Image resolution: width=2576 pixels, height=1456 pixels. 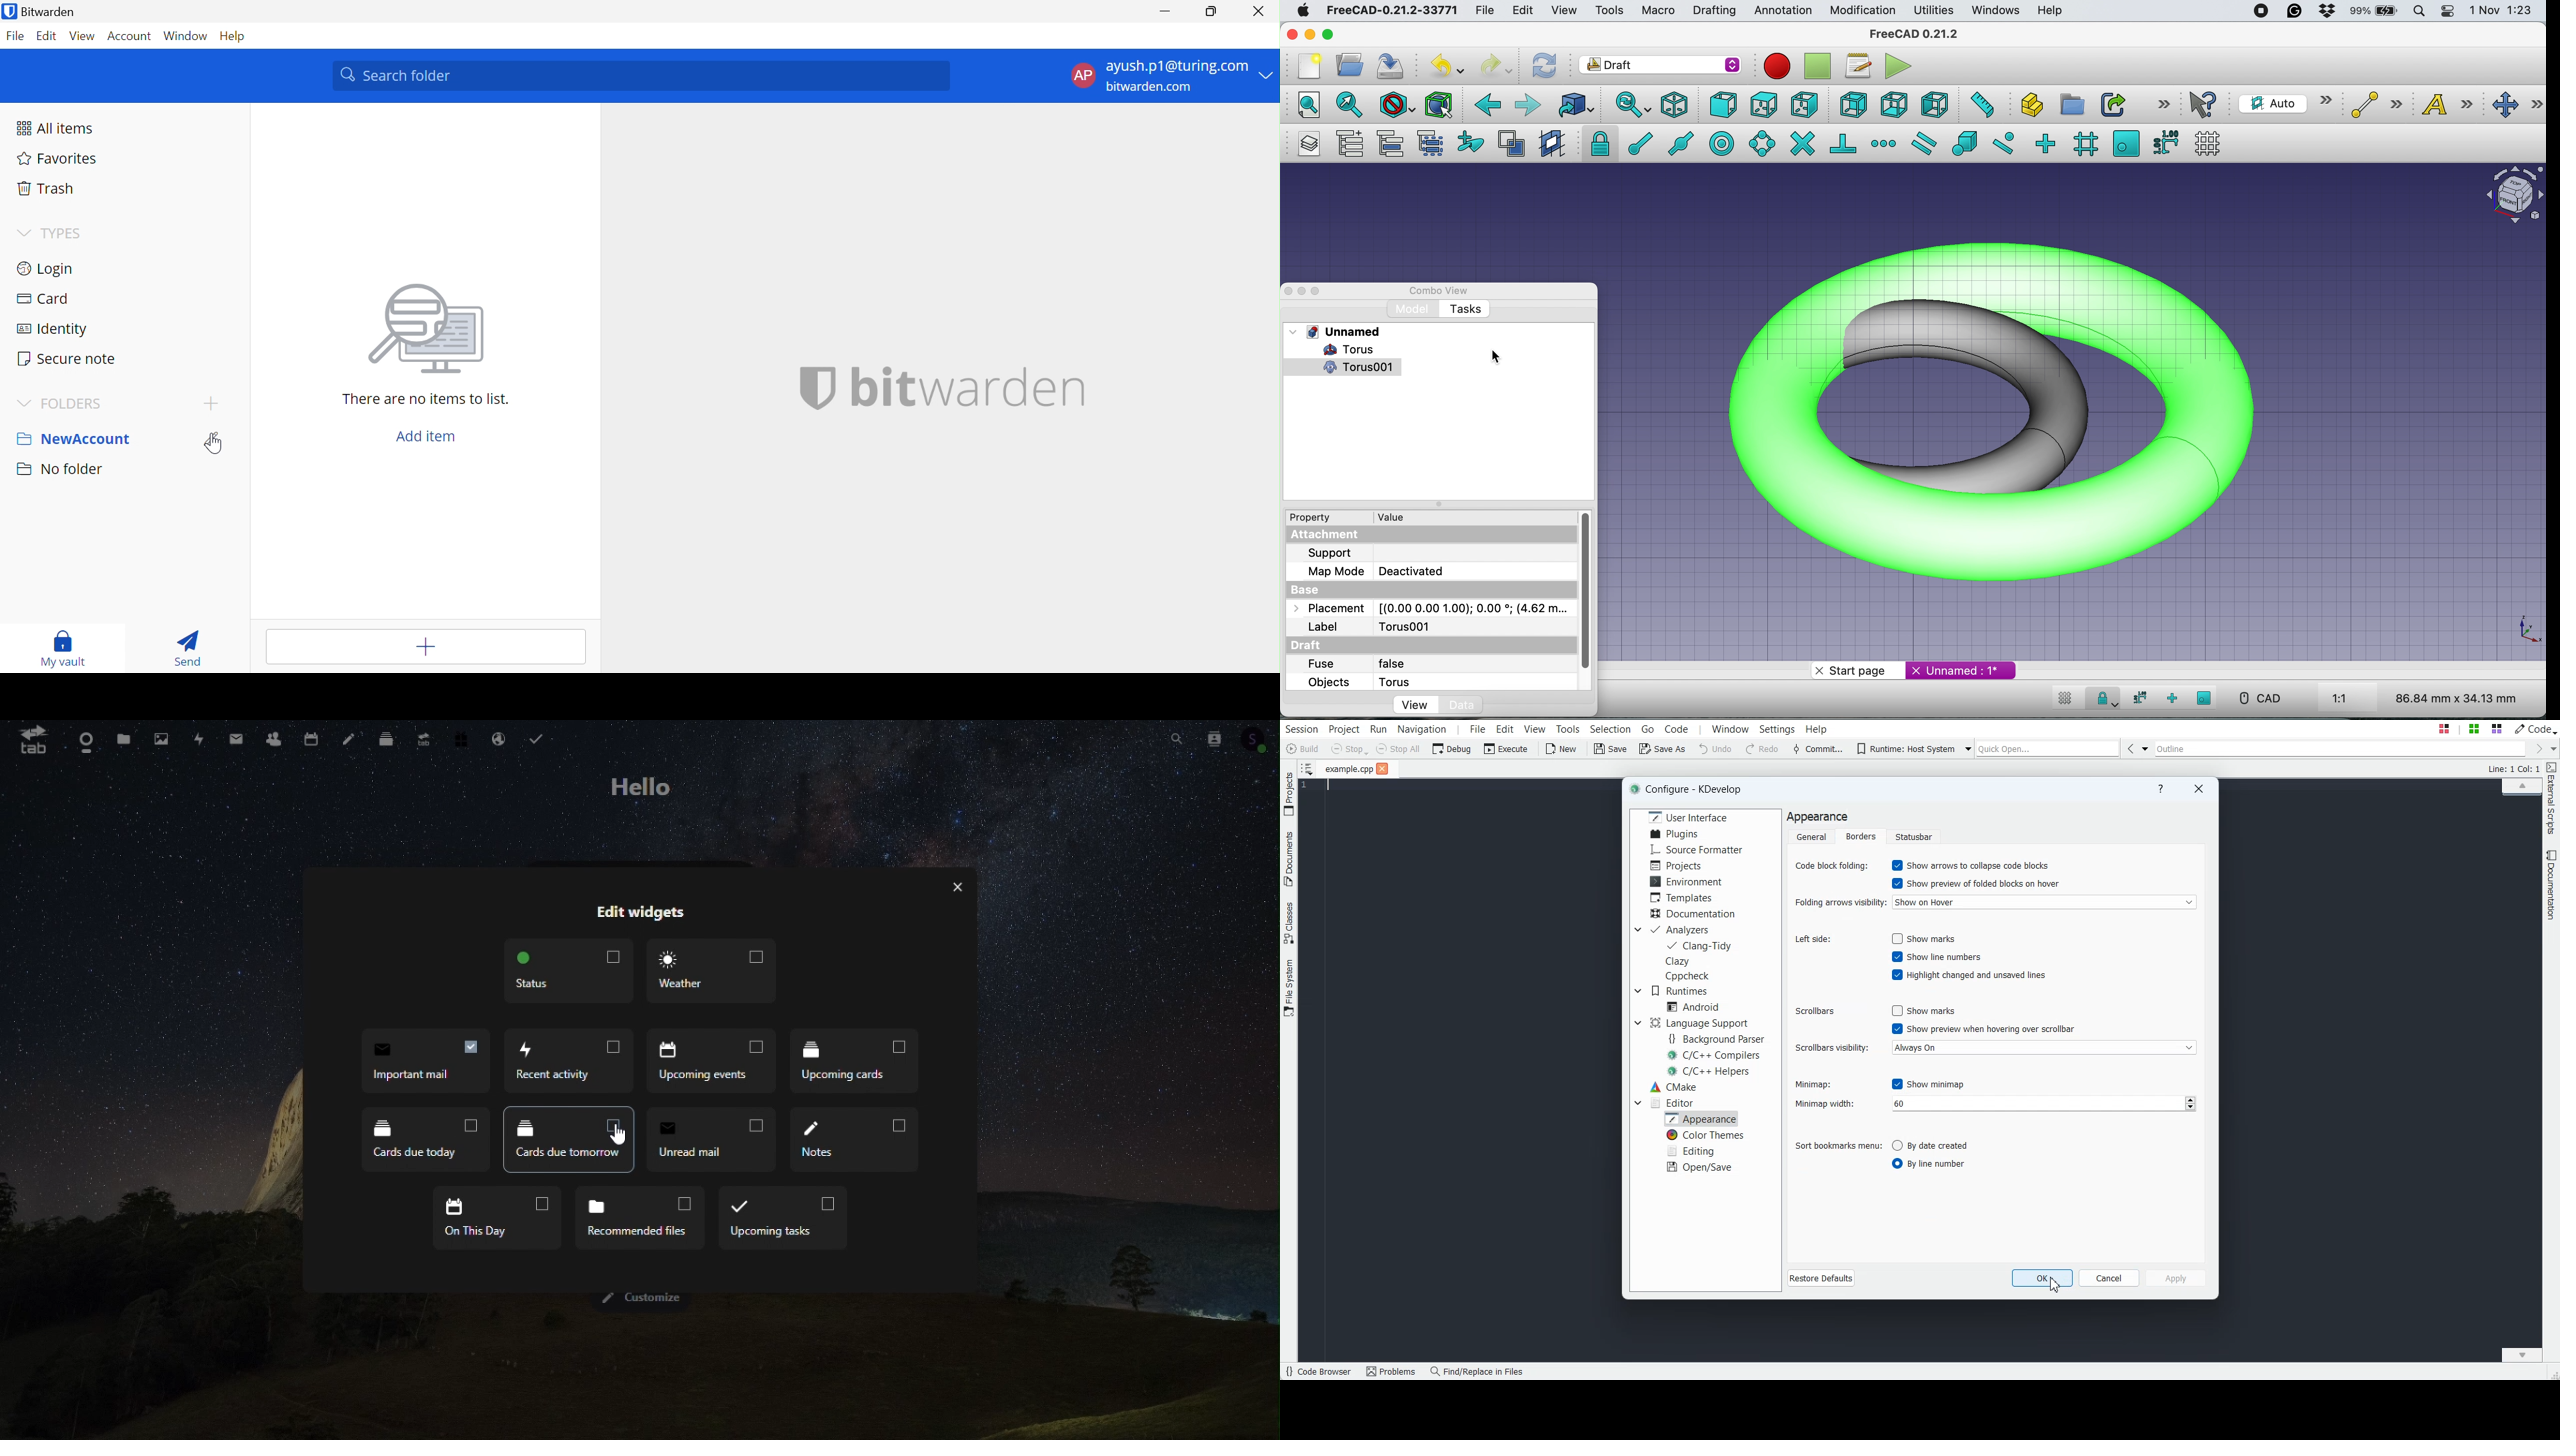 What do you see at coordinates (1383, 768) in the screenshot?
I see `Close` at bounding box center [1383, 768].